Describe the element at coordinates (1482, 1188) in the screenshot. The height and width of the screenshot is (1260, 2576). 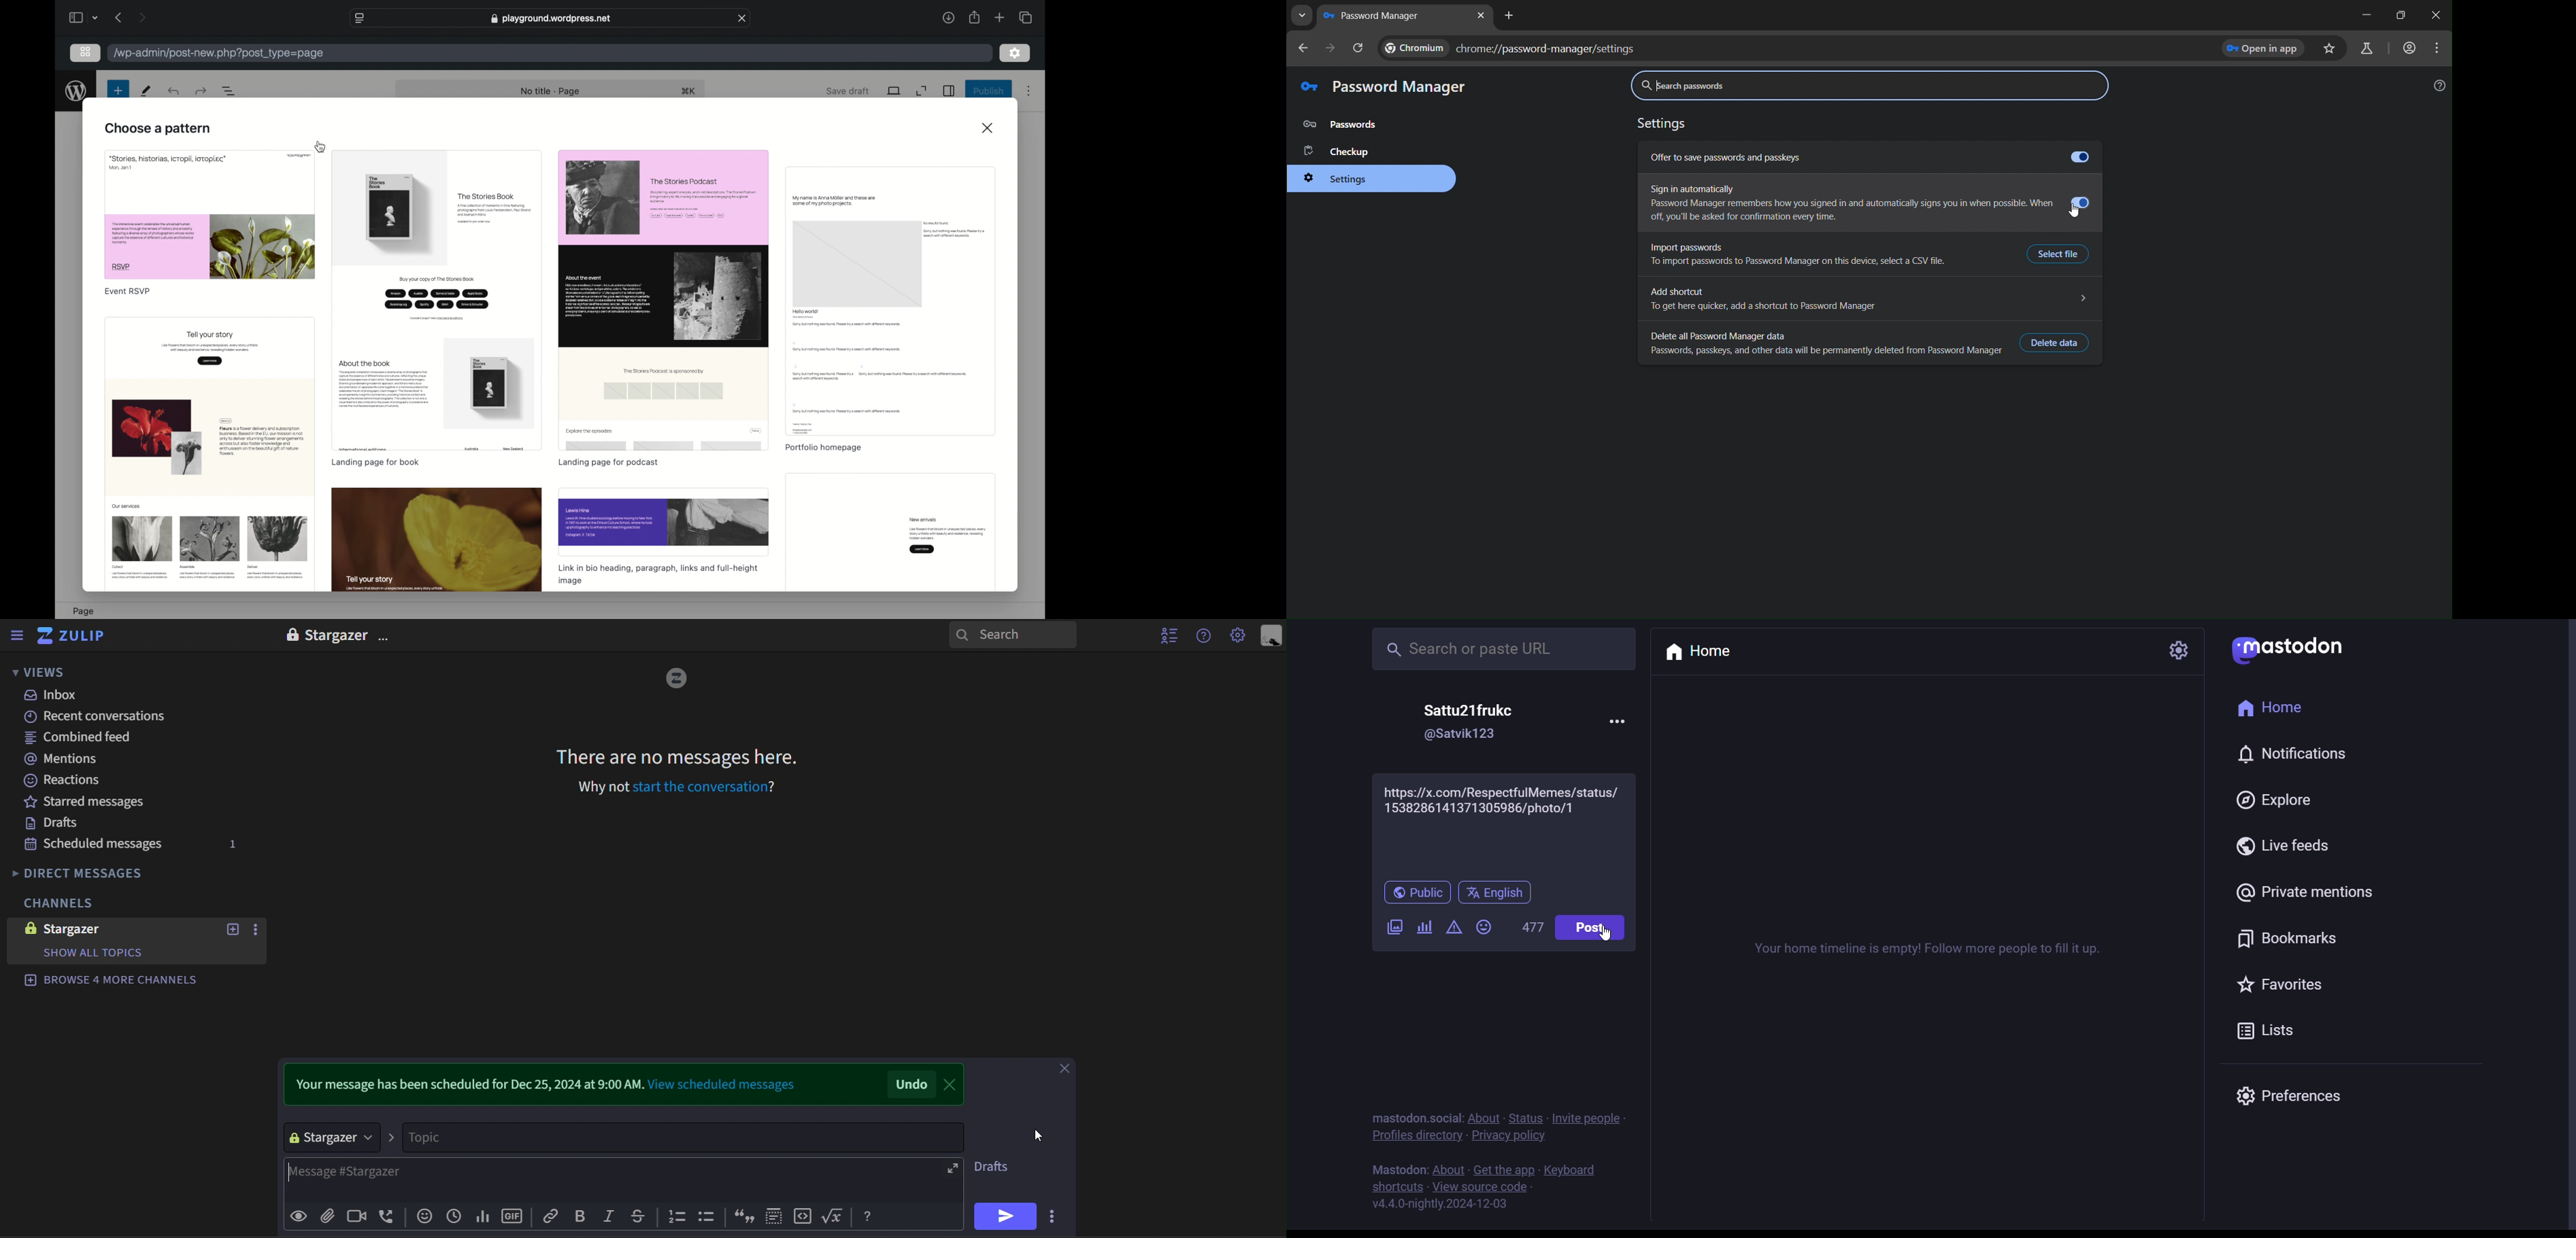
I see `view source code` at that location.